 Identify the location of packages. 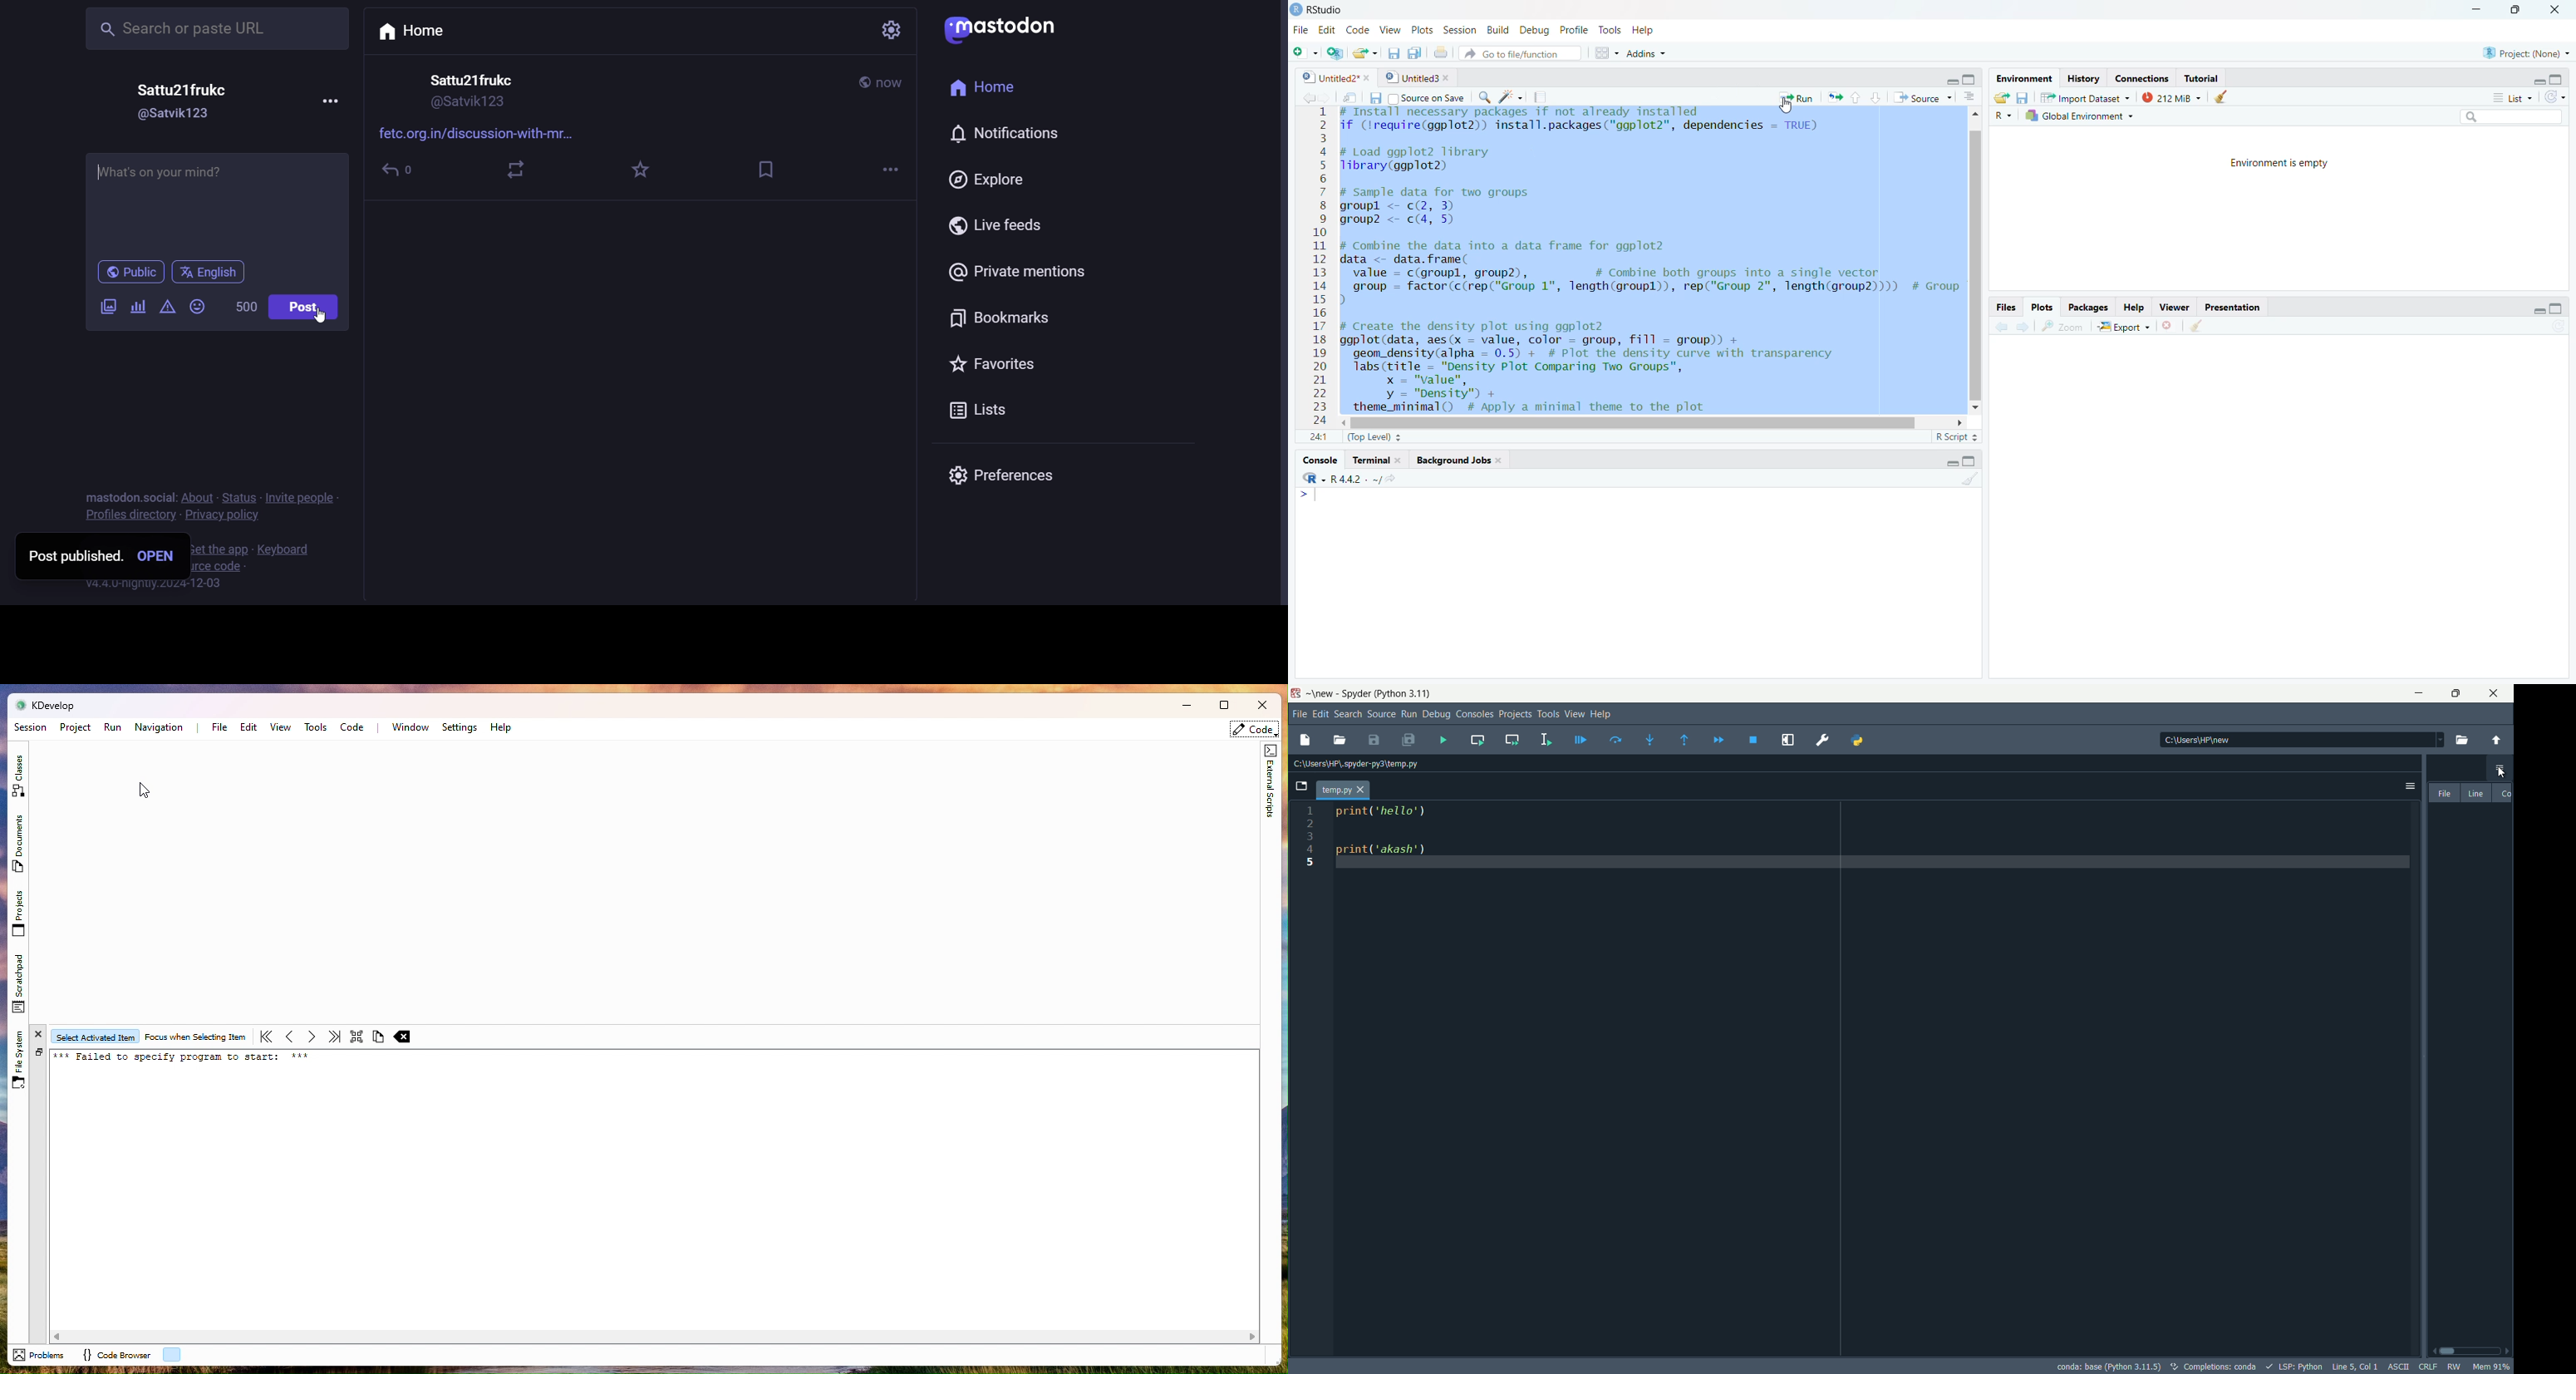
(2084, 307).